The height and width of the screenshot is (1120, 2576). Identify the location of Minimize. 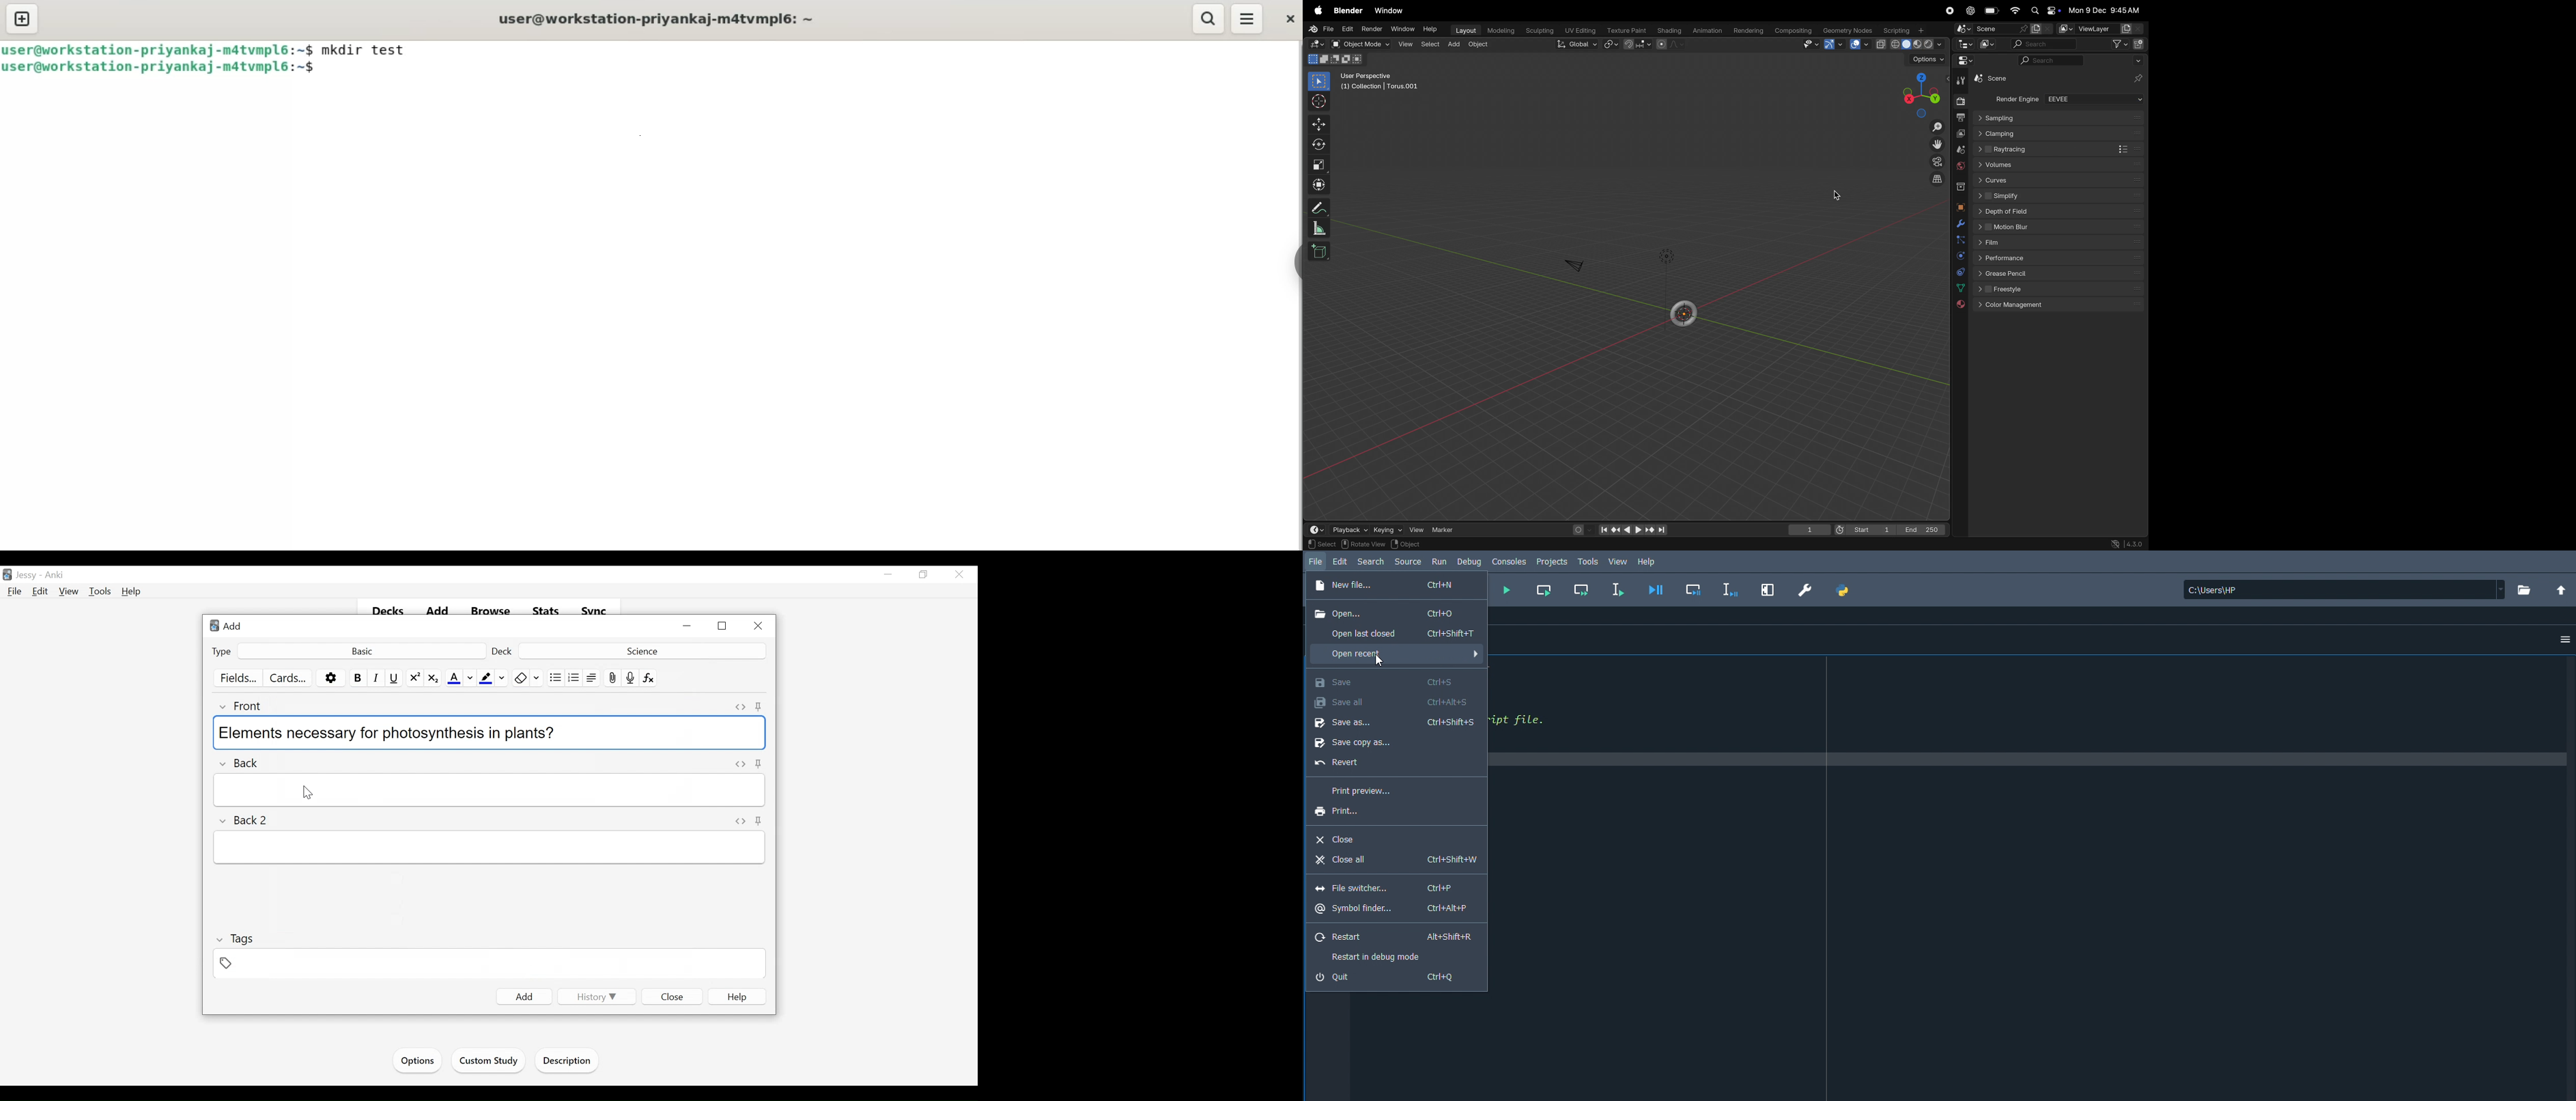
(688, 626).